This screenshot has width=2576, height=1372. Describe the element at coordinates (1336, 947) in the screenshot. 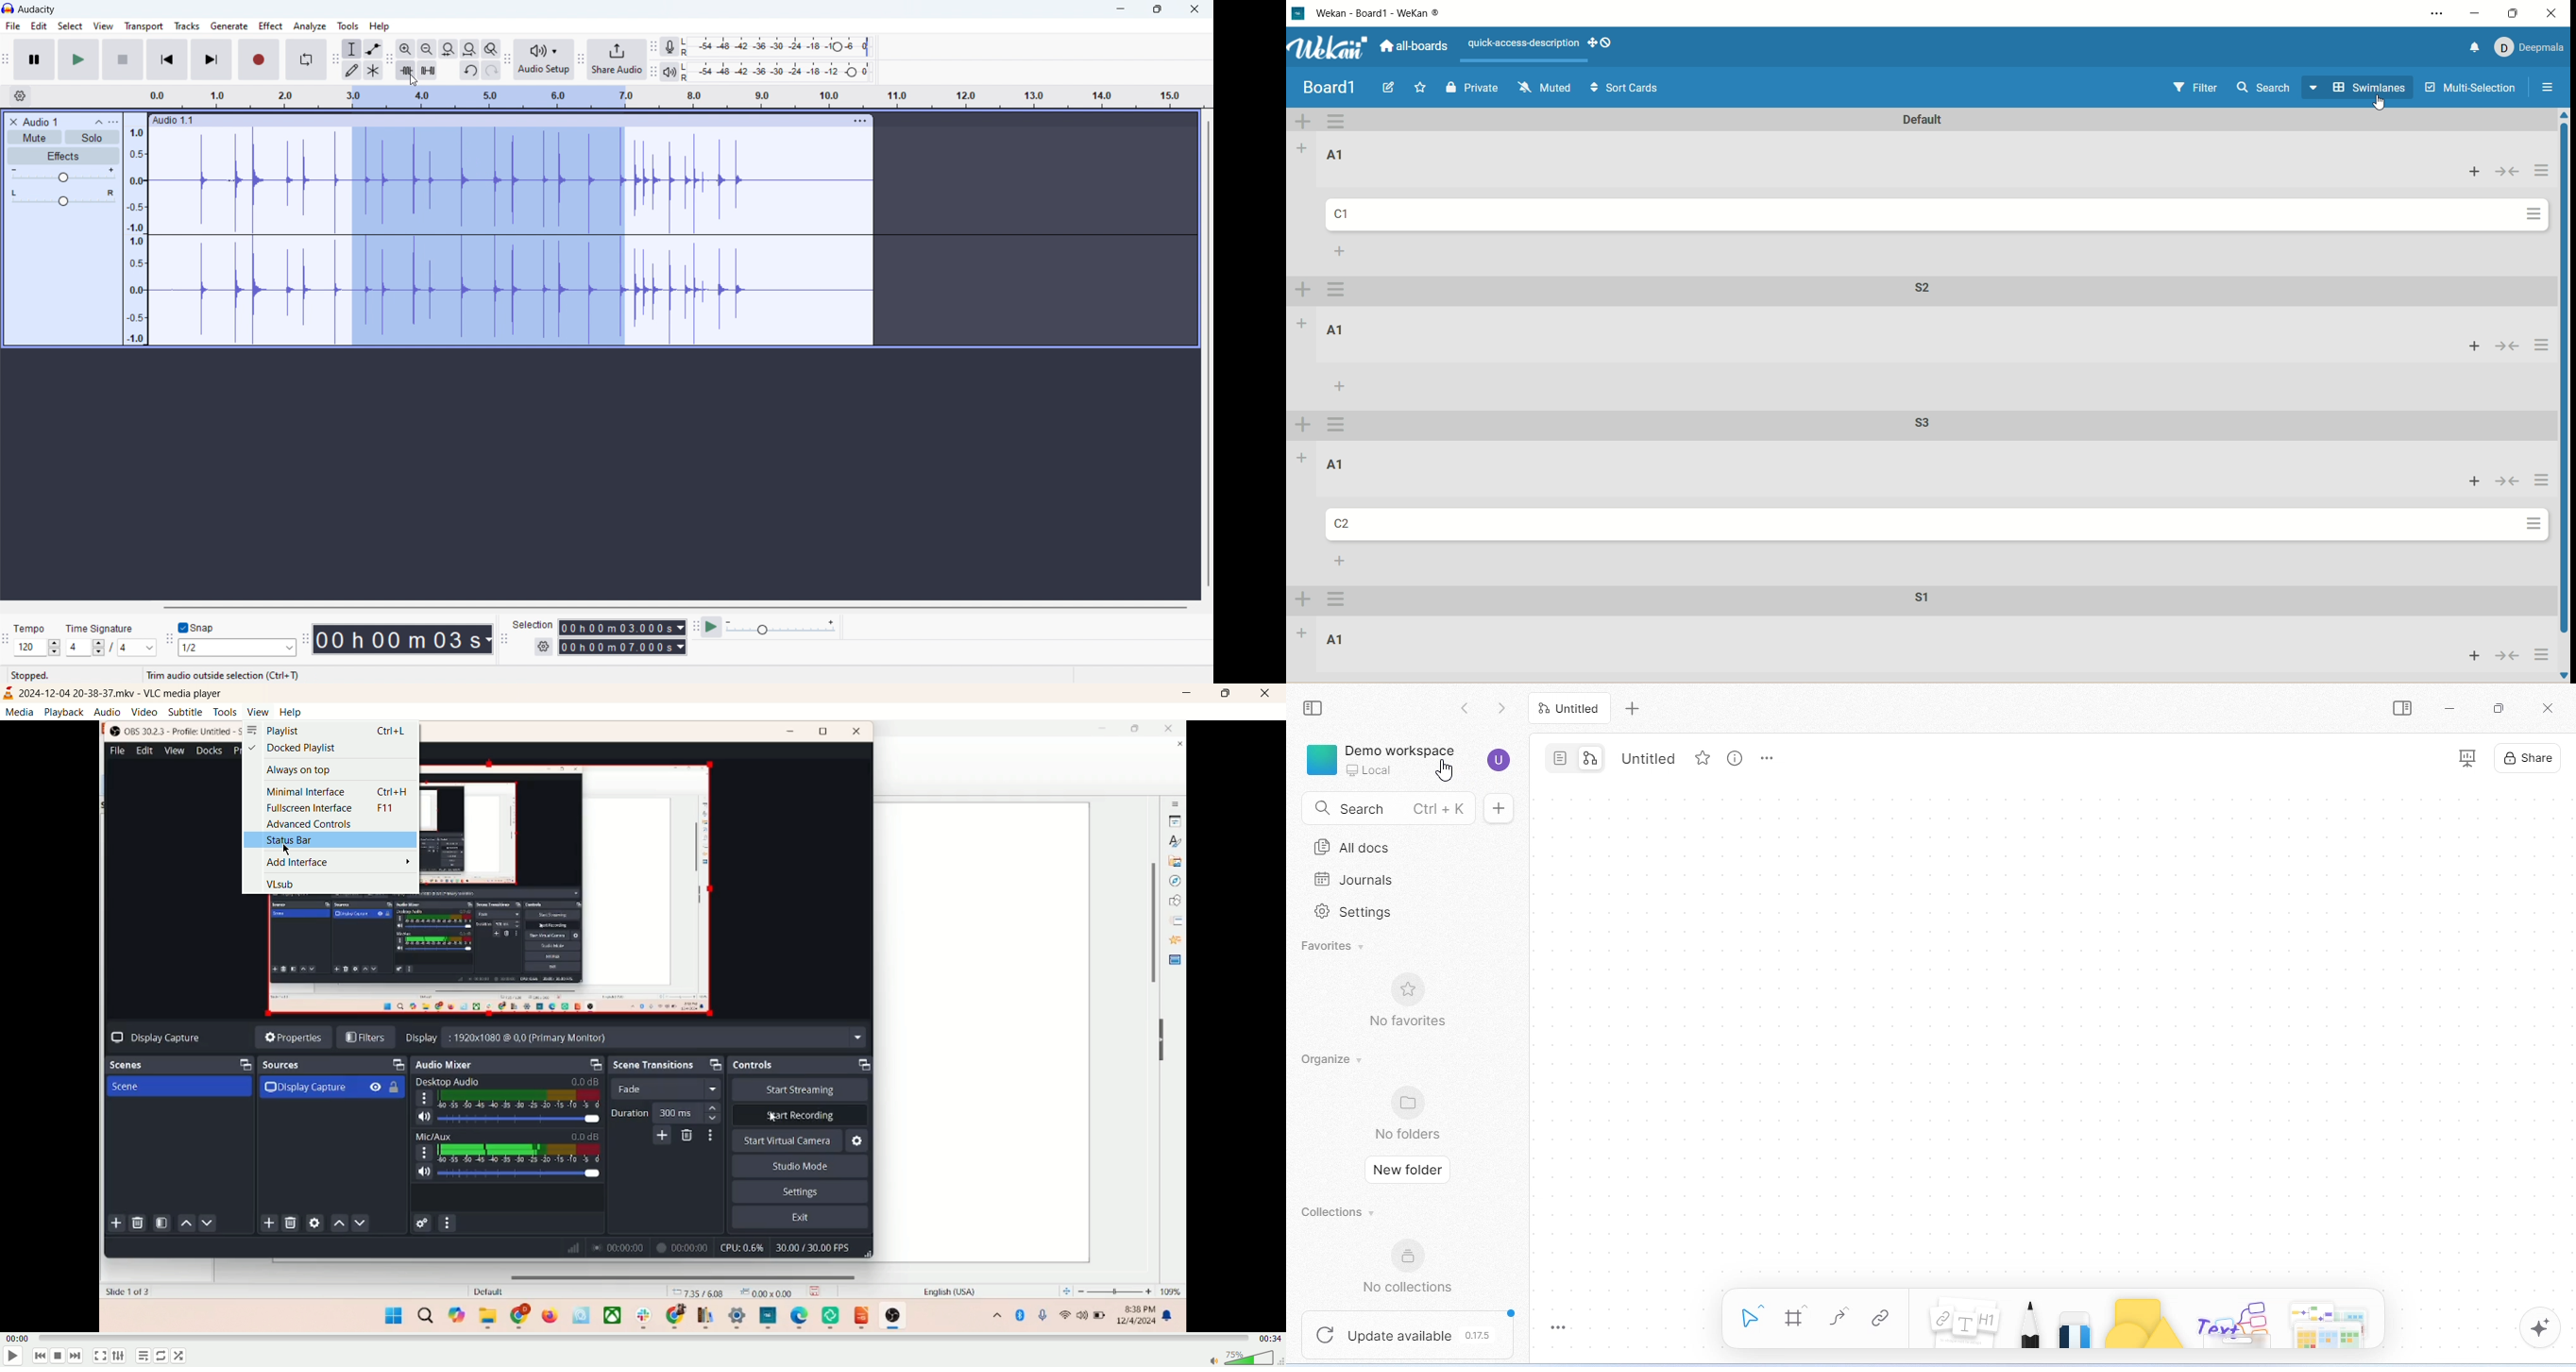

I see `favorites` at that location.